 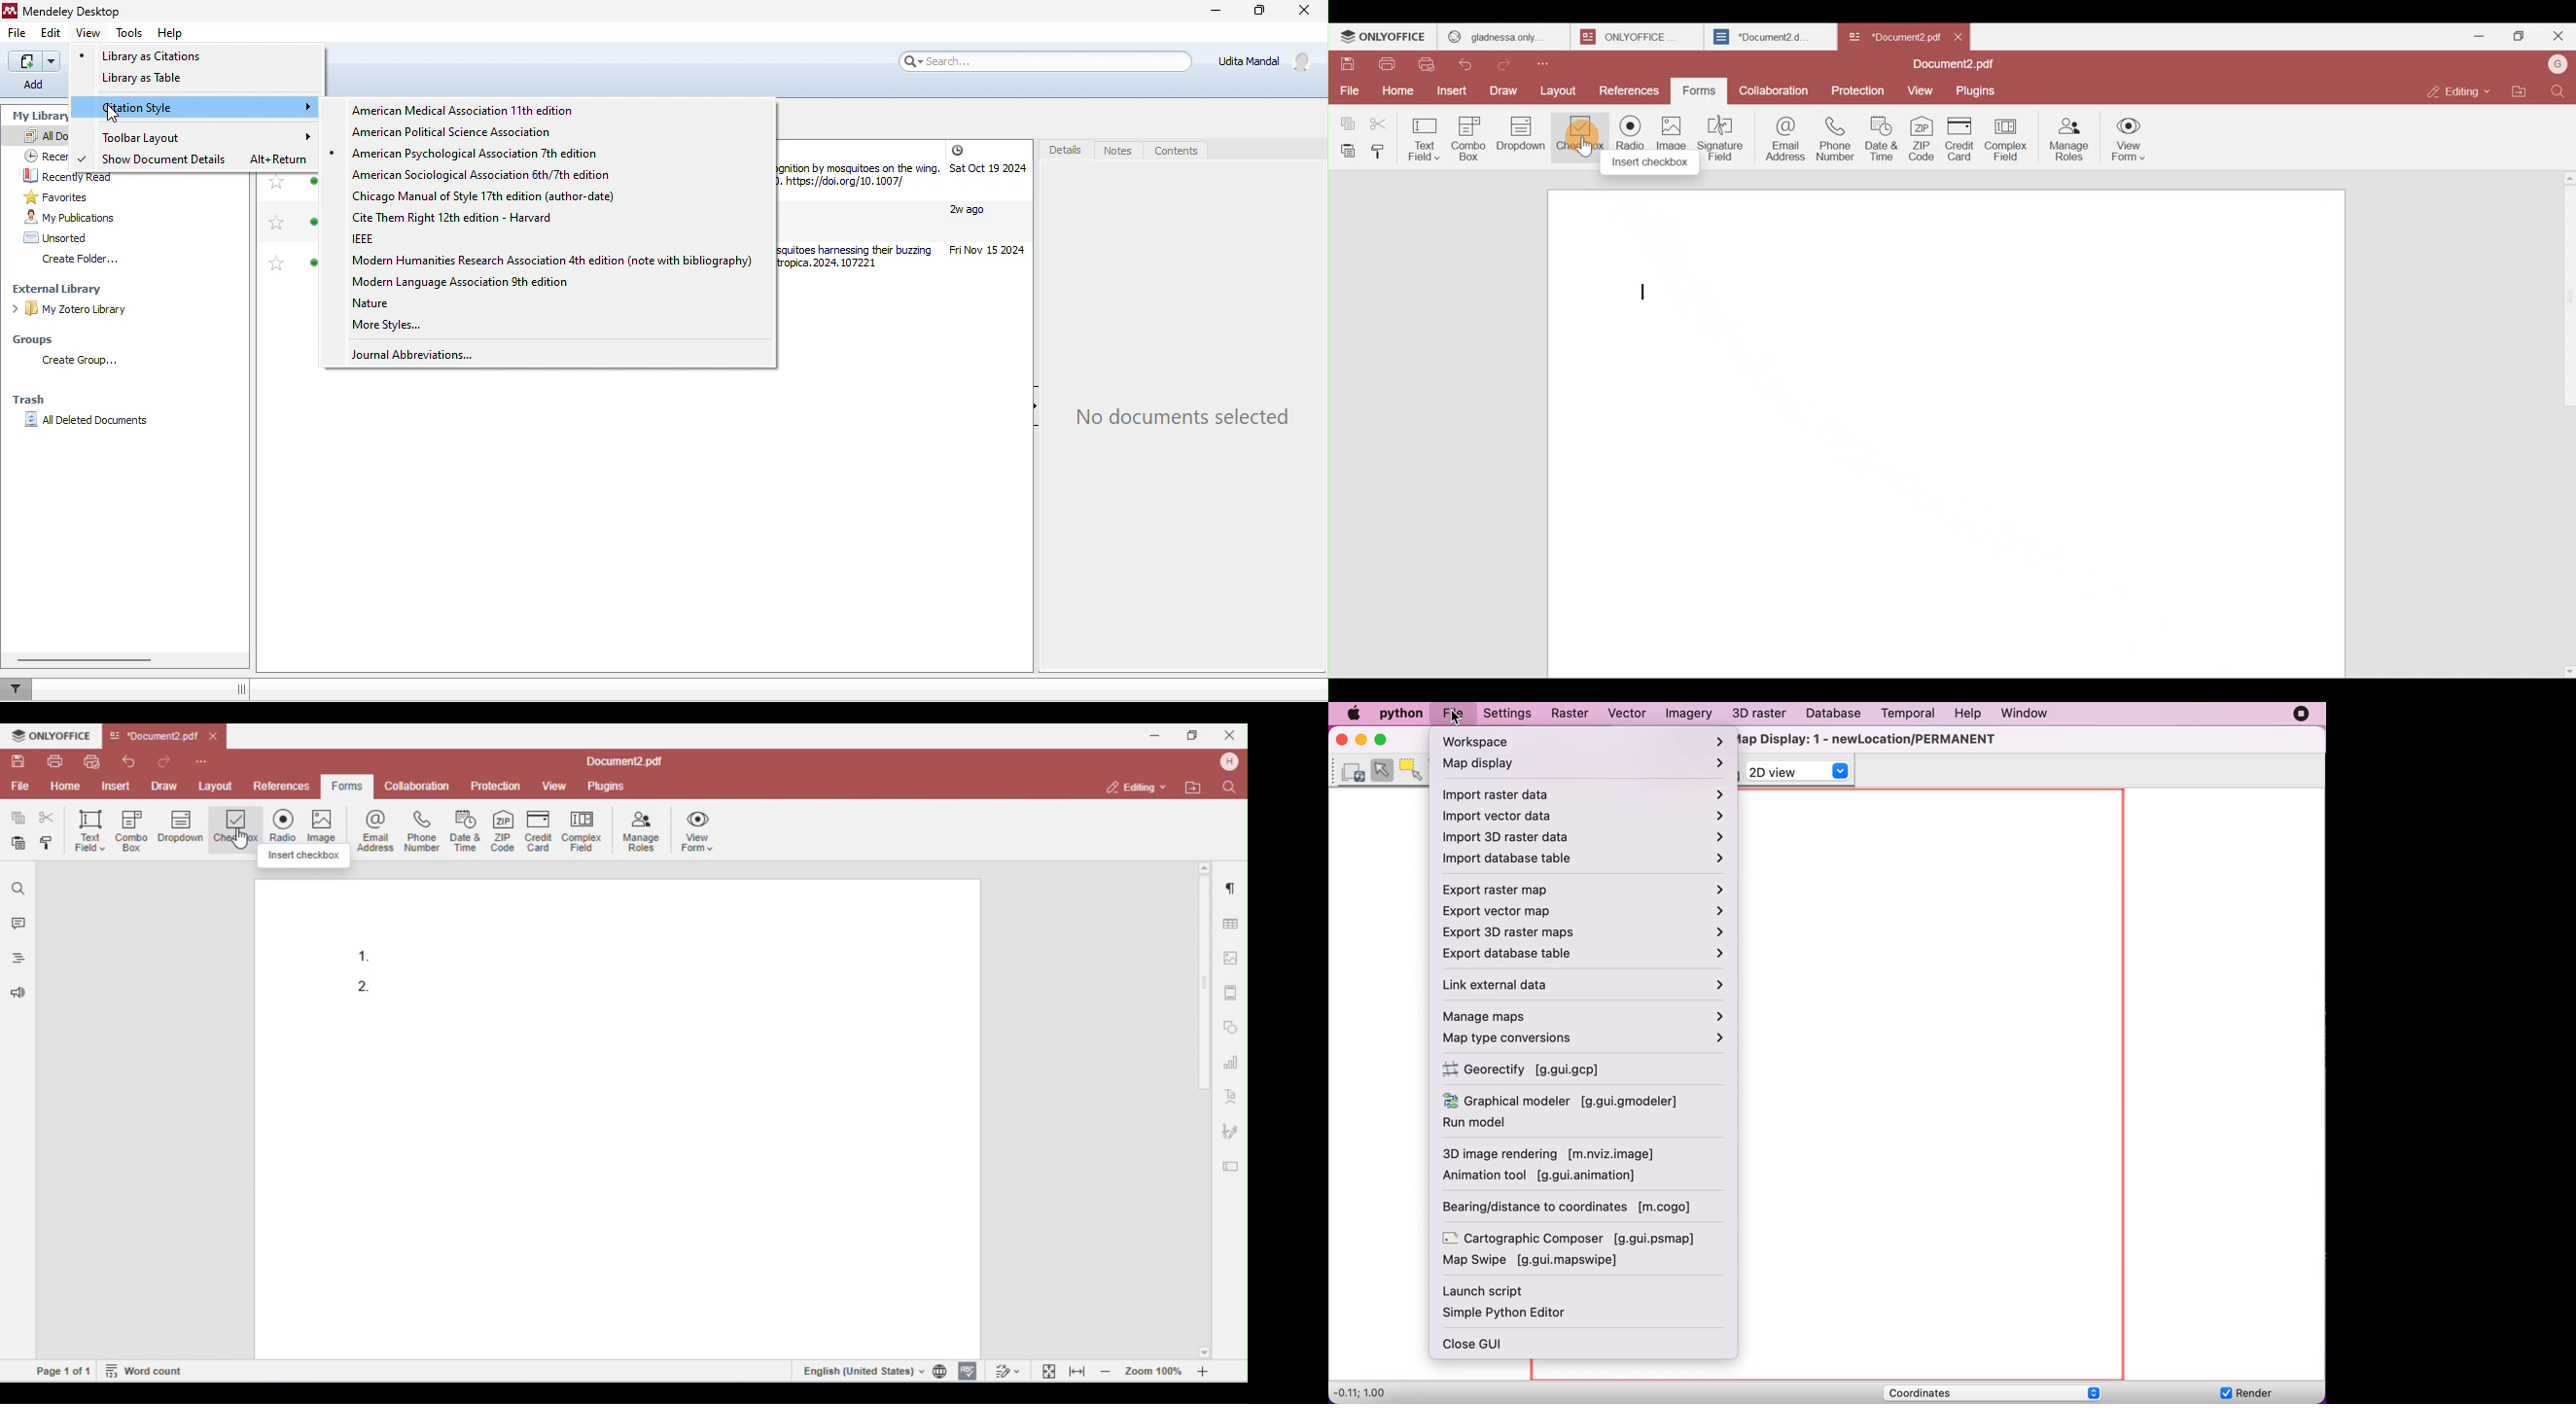 What do you see at coordinates (1554, 61) in the screenshot?
I see `Customize quick access toolbar` at bounding box center [1554, 61].